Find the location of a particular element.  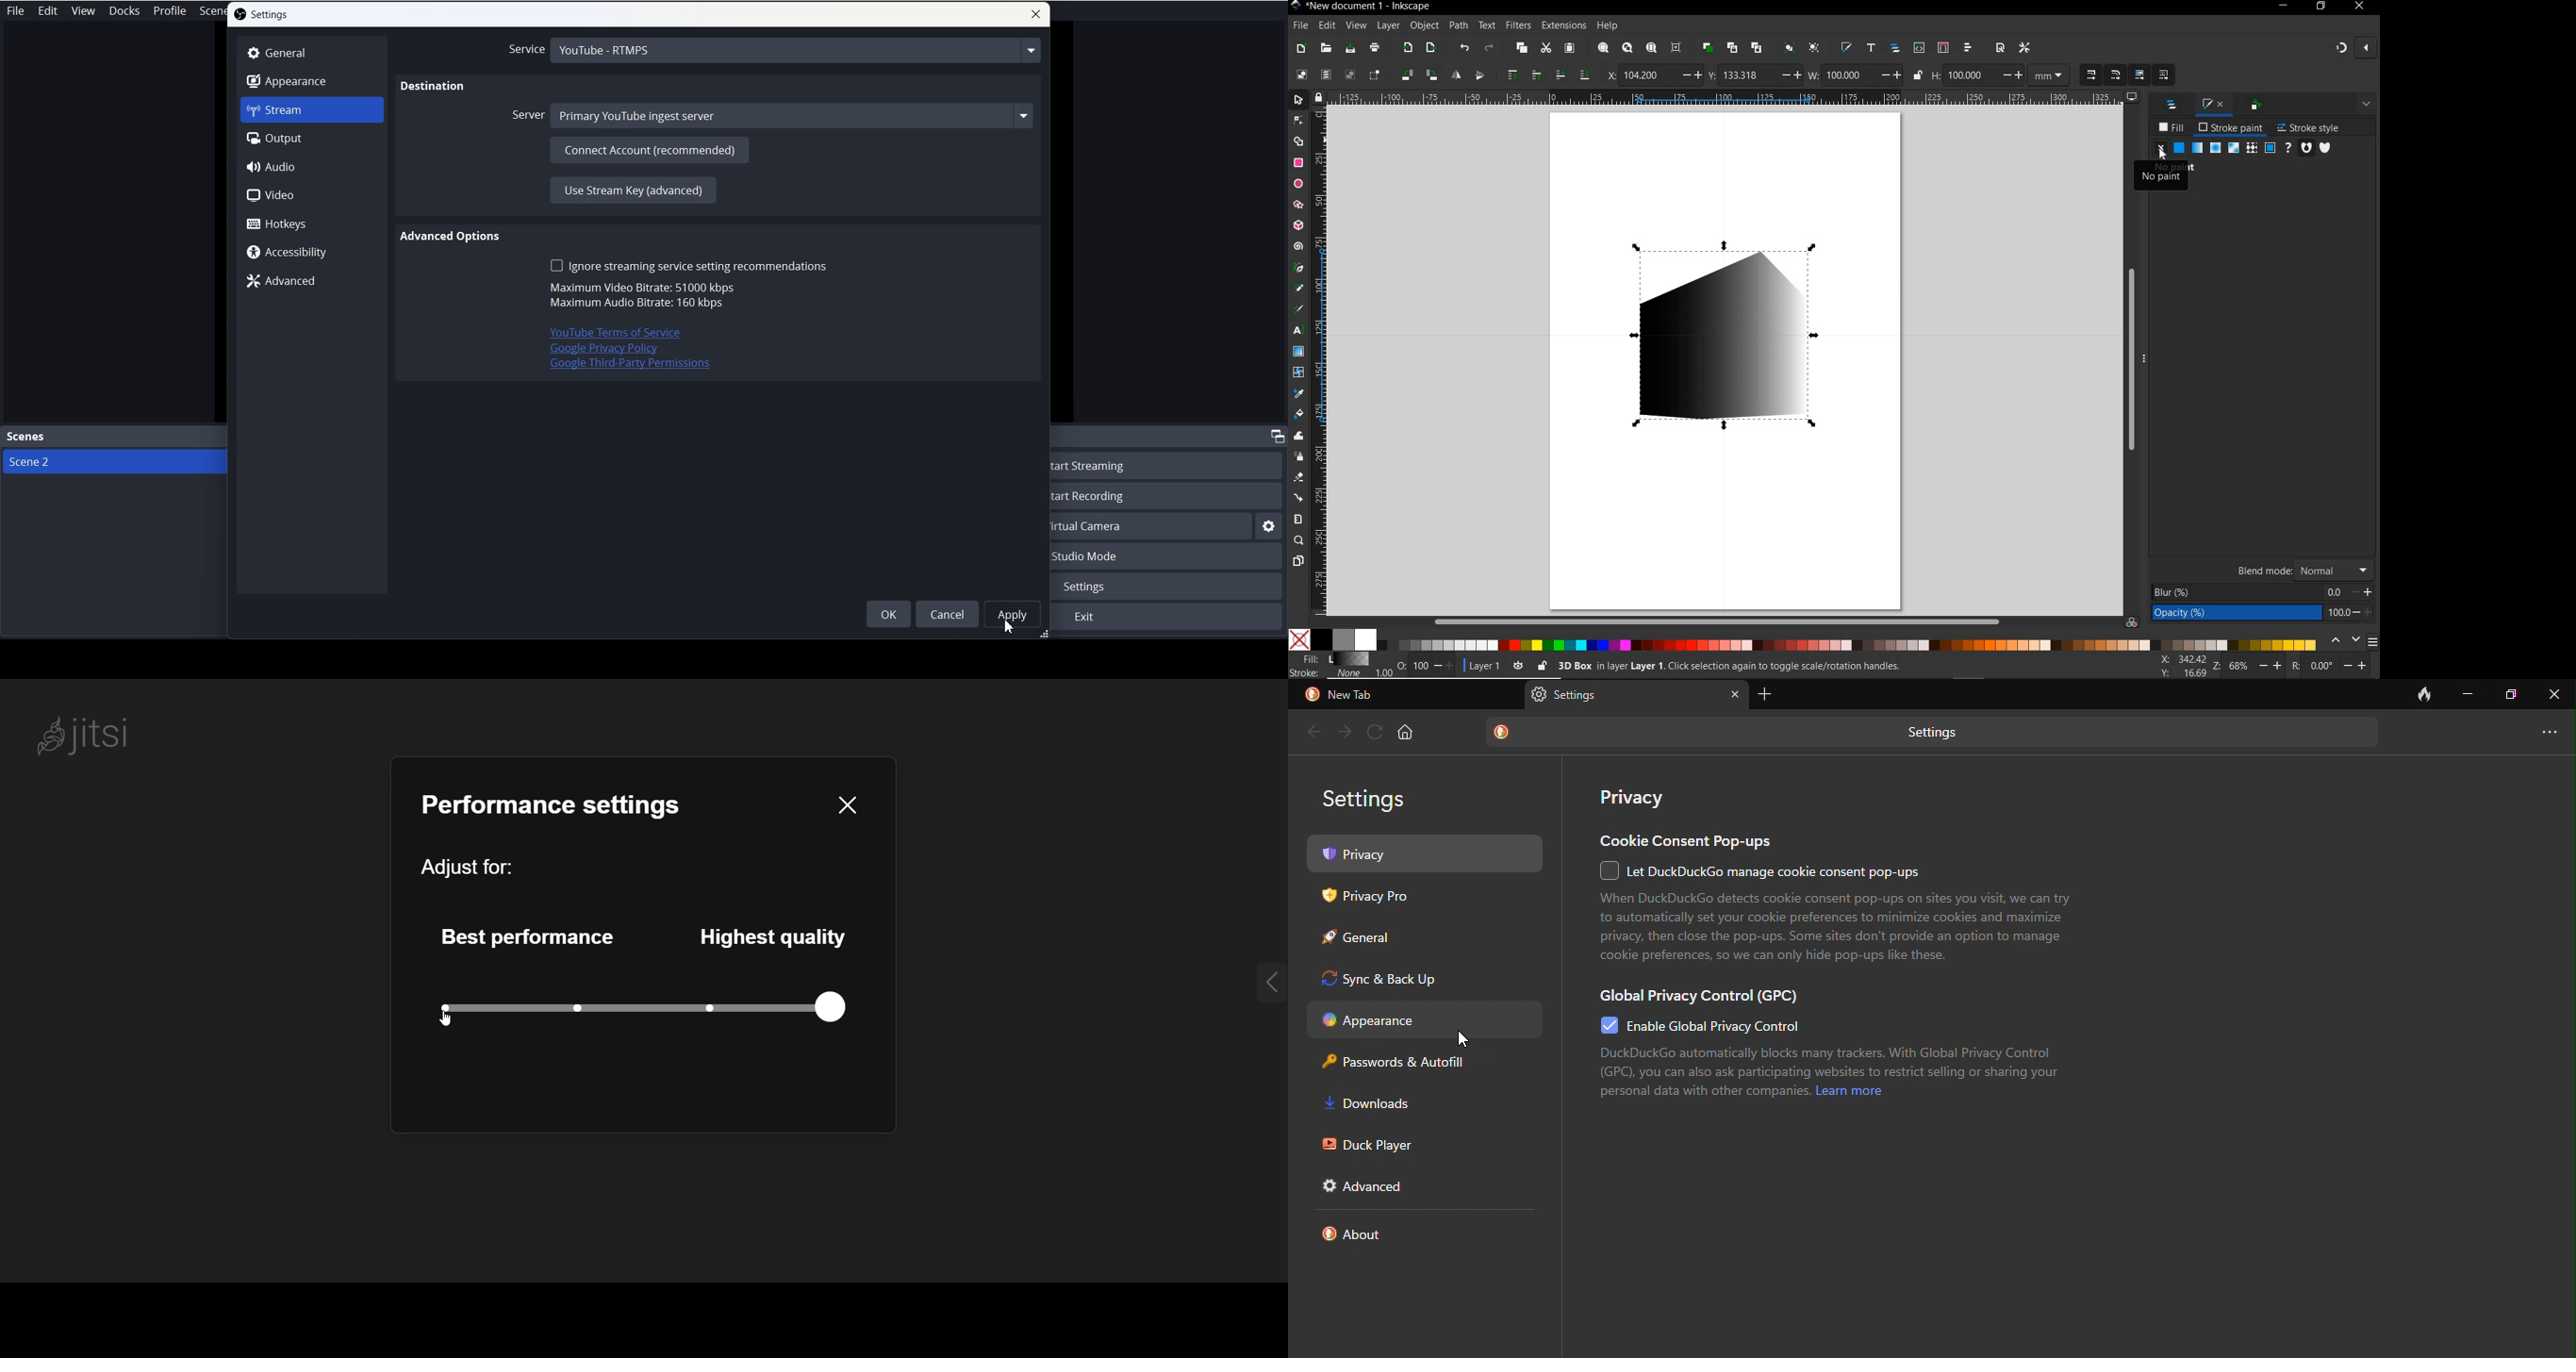

OPEN DOCUMENTS PROPERTIES is located at coordinates (2000, 48).